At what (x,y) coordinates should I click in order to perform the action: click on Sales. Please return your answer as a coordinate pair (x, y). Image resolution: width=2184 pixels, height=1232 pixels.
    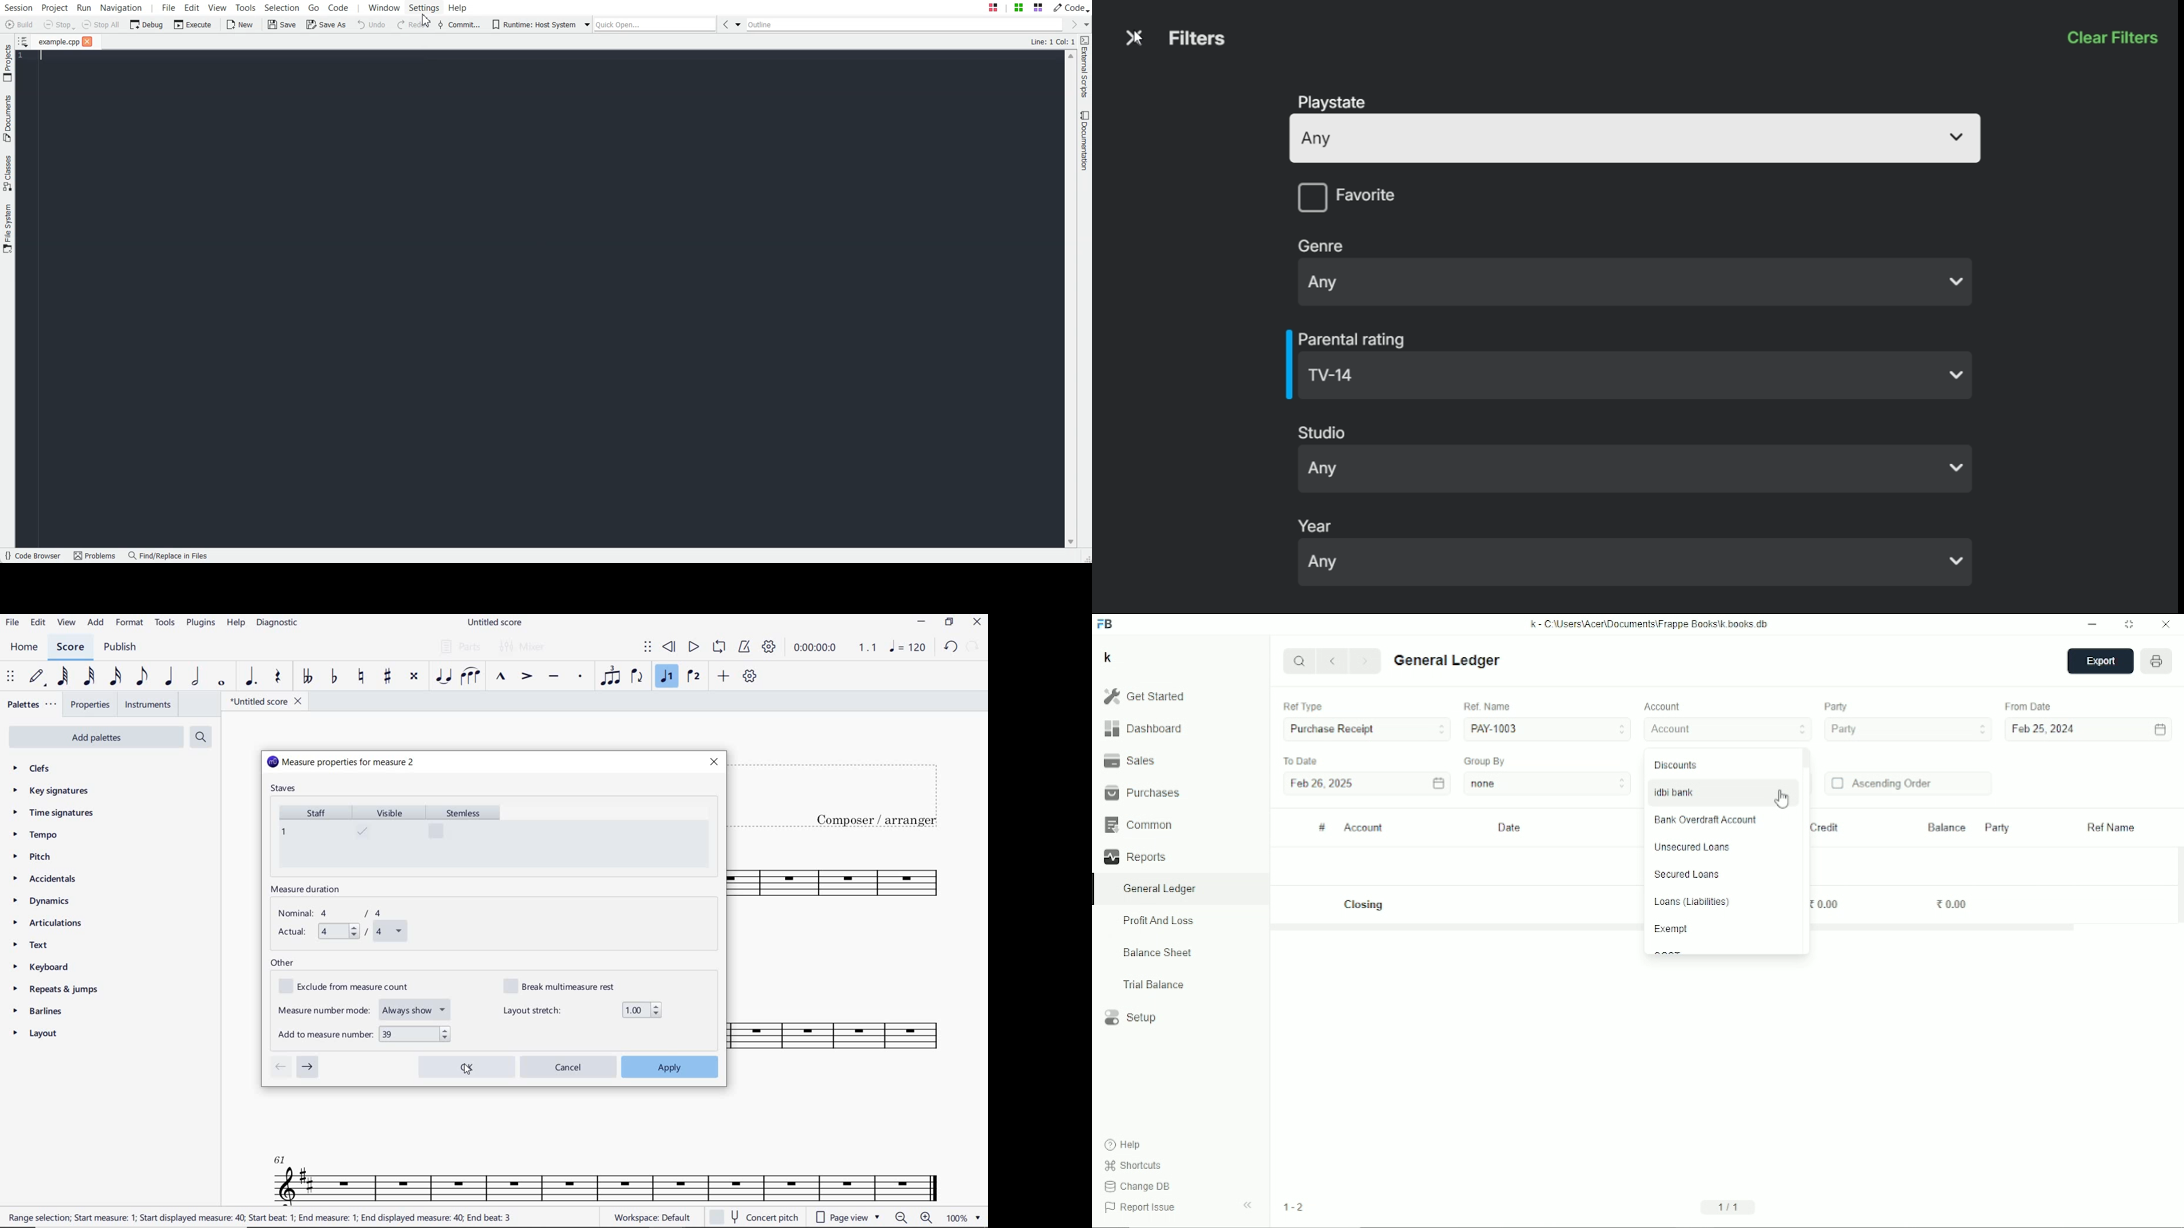
    Looking at the image, I should click on (1129, 759).